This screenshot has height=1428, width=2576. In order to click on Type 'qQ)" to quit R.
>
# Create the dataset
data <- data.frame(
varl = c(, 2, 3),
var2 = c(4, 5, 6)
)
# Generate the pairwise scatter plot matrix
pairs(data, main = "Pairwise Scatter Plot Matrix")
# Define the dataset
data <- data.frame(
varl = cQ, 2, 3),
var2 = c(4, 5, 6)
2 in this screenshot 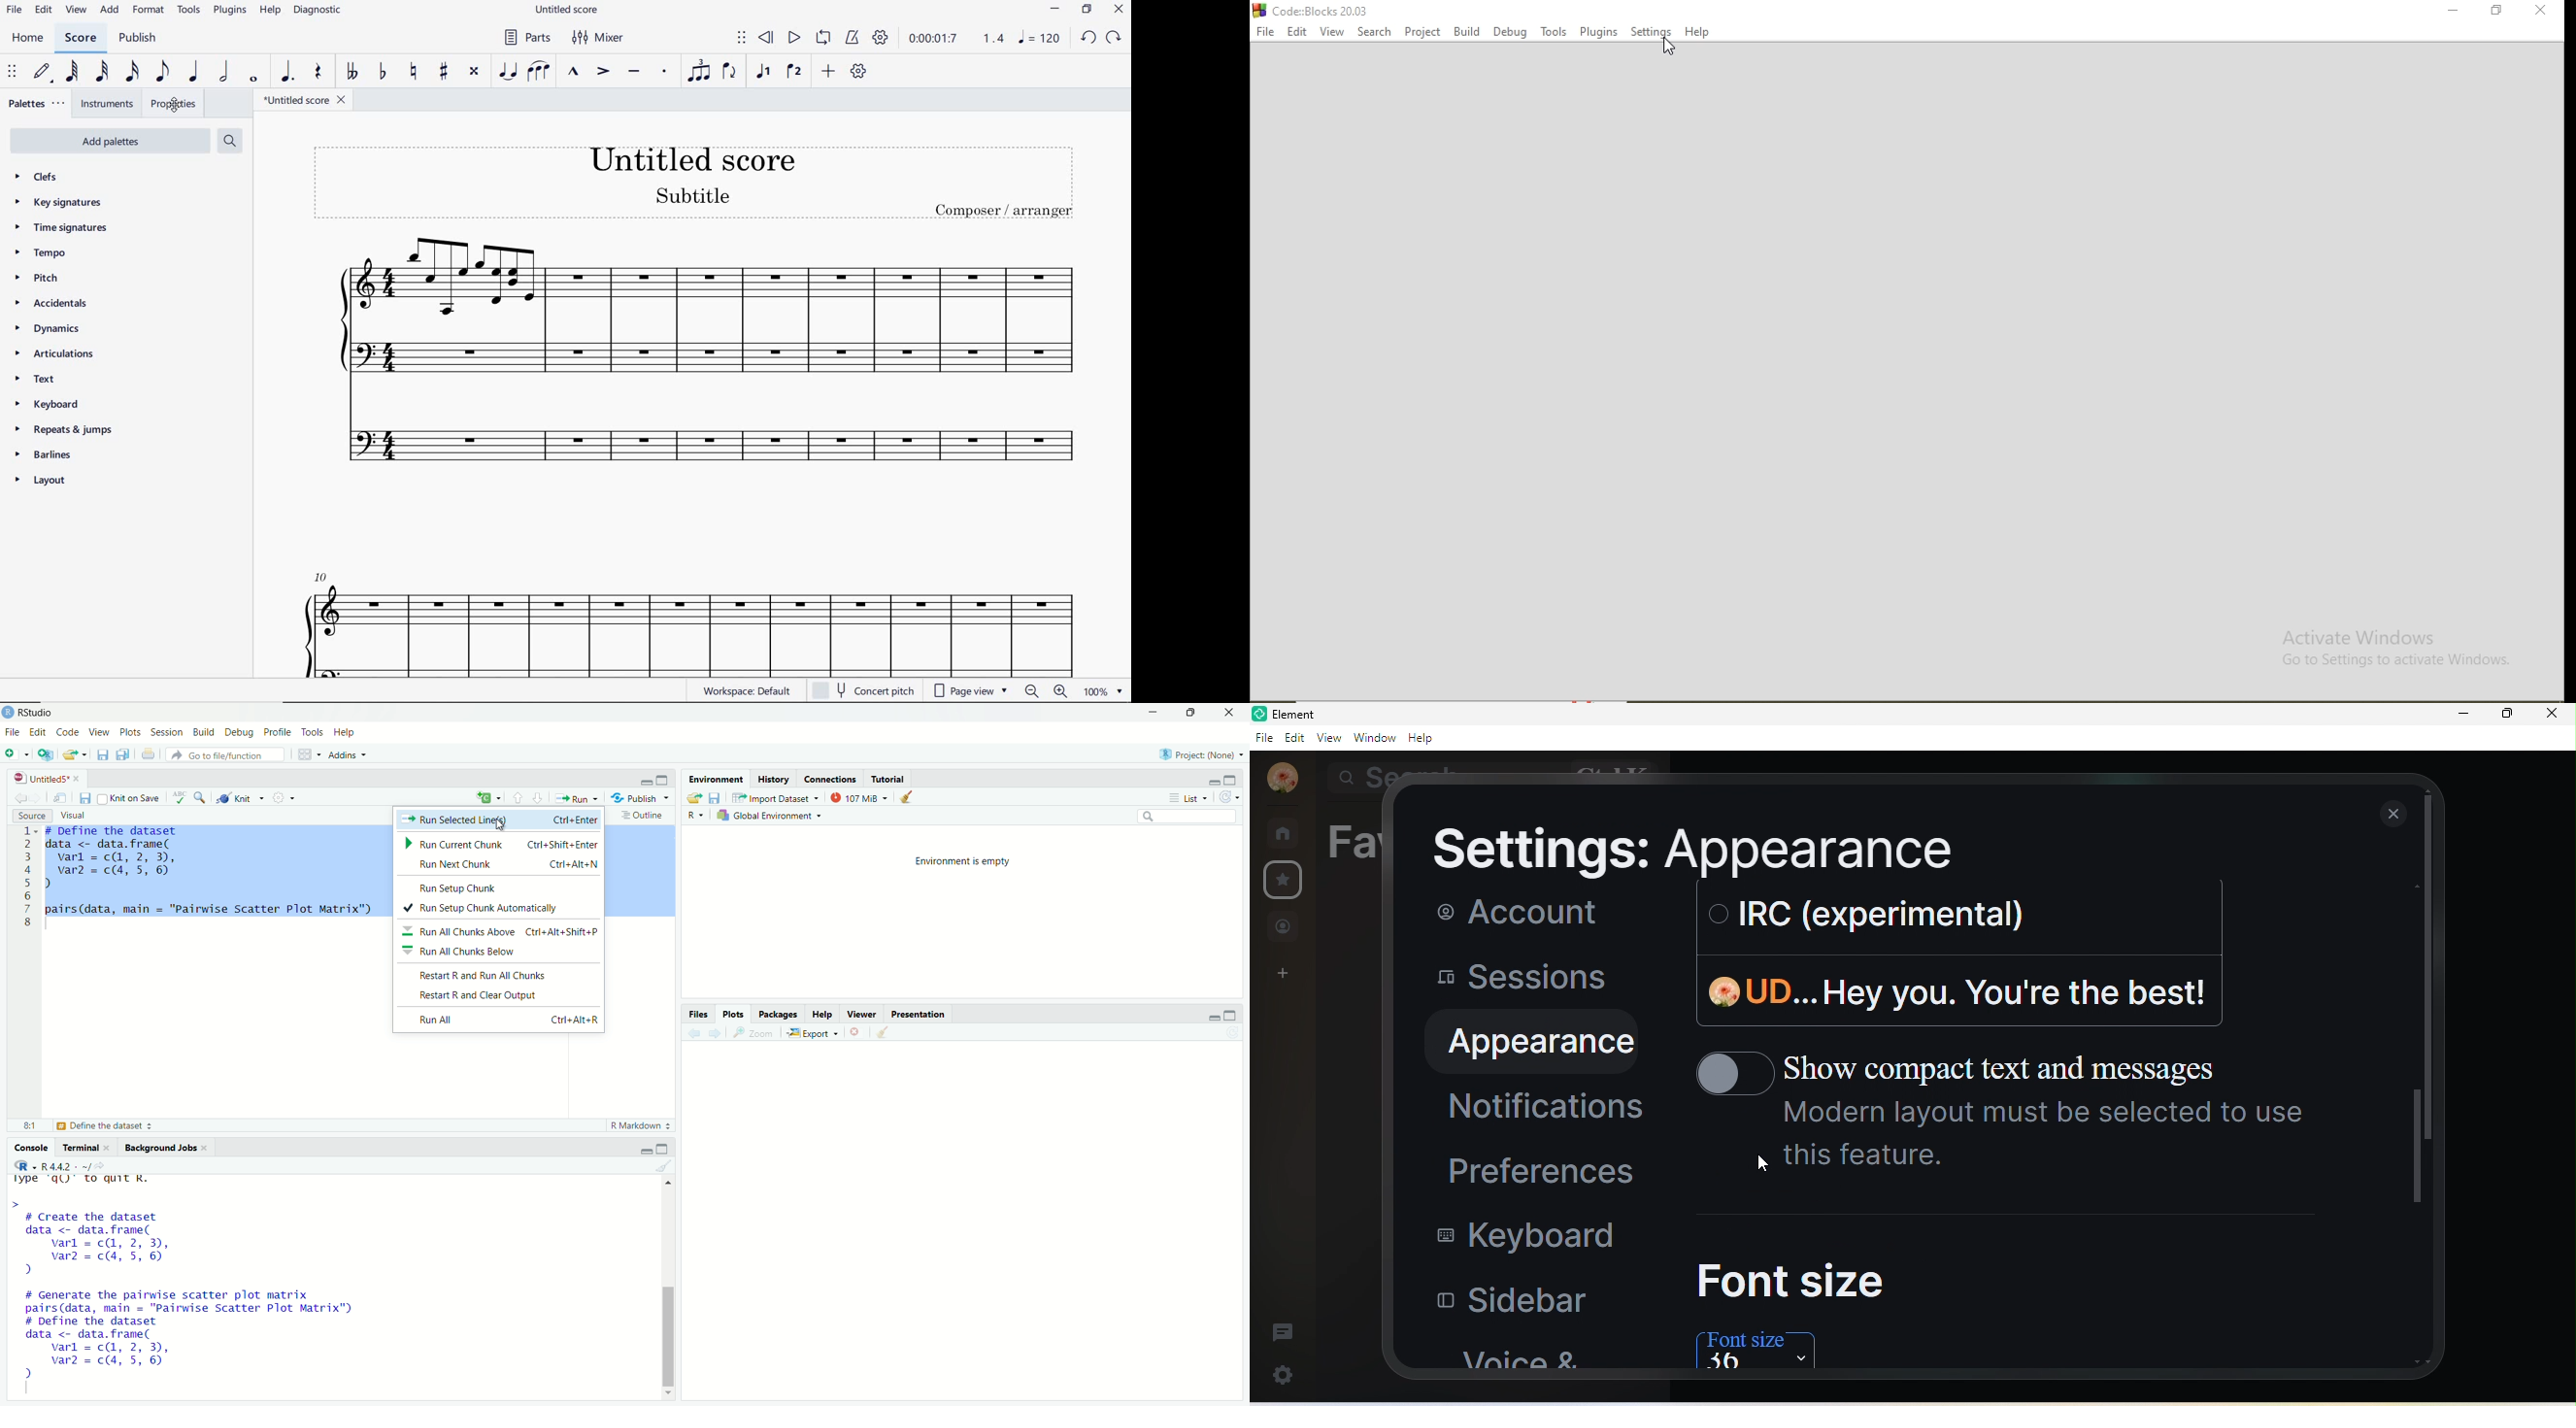, I will do `click(227, 1282)`.